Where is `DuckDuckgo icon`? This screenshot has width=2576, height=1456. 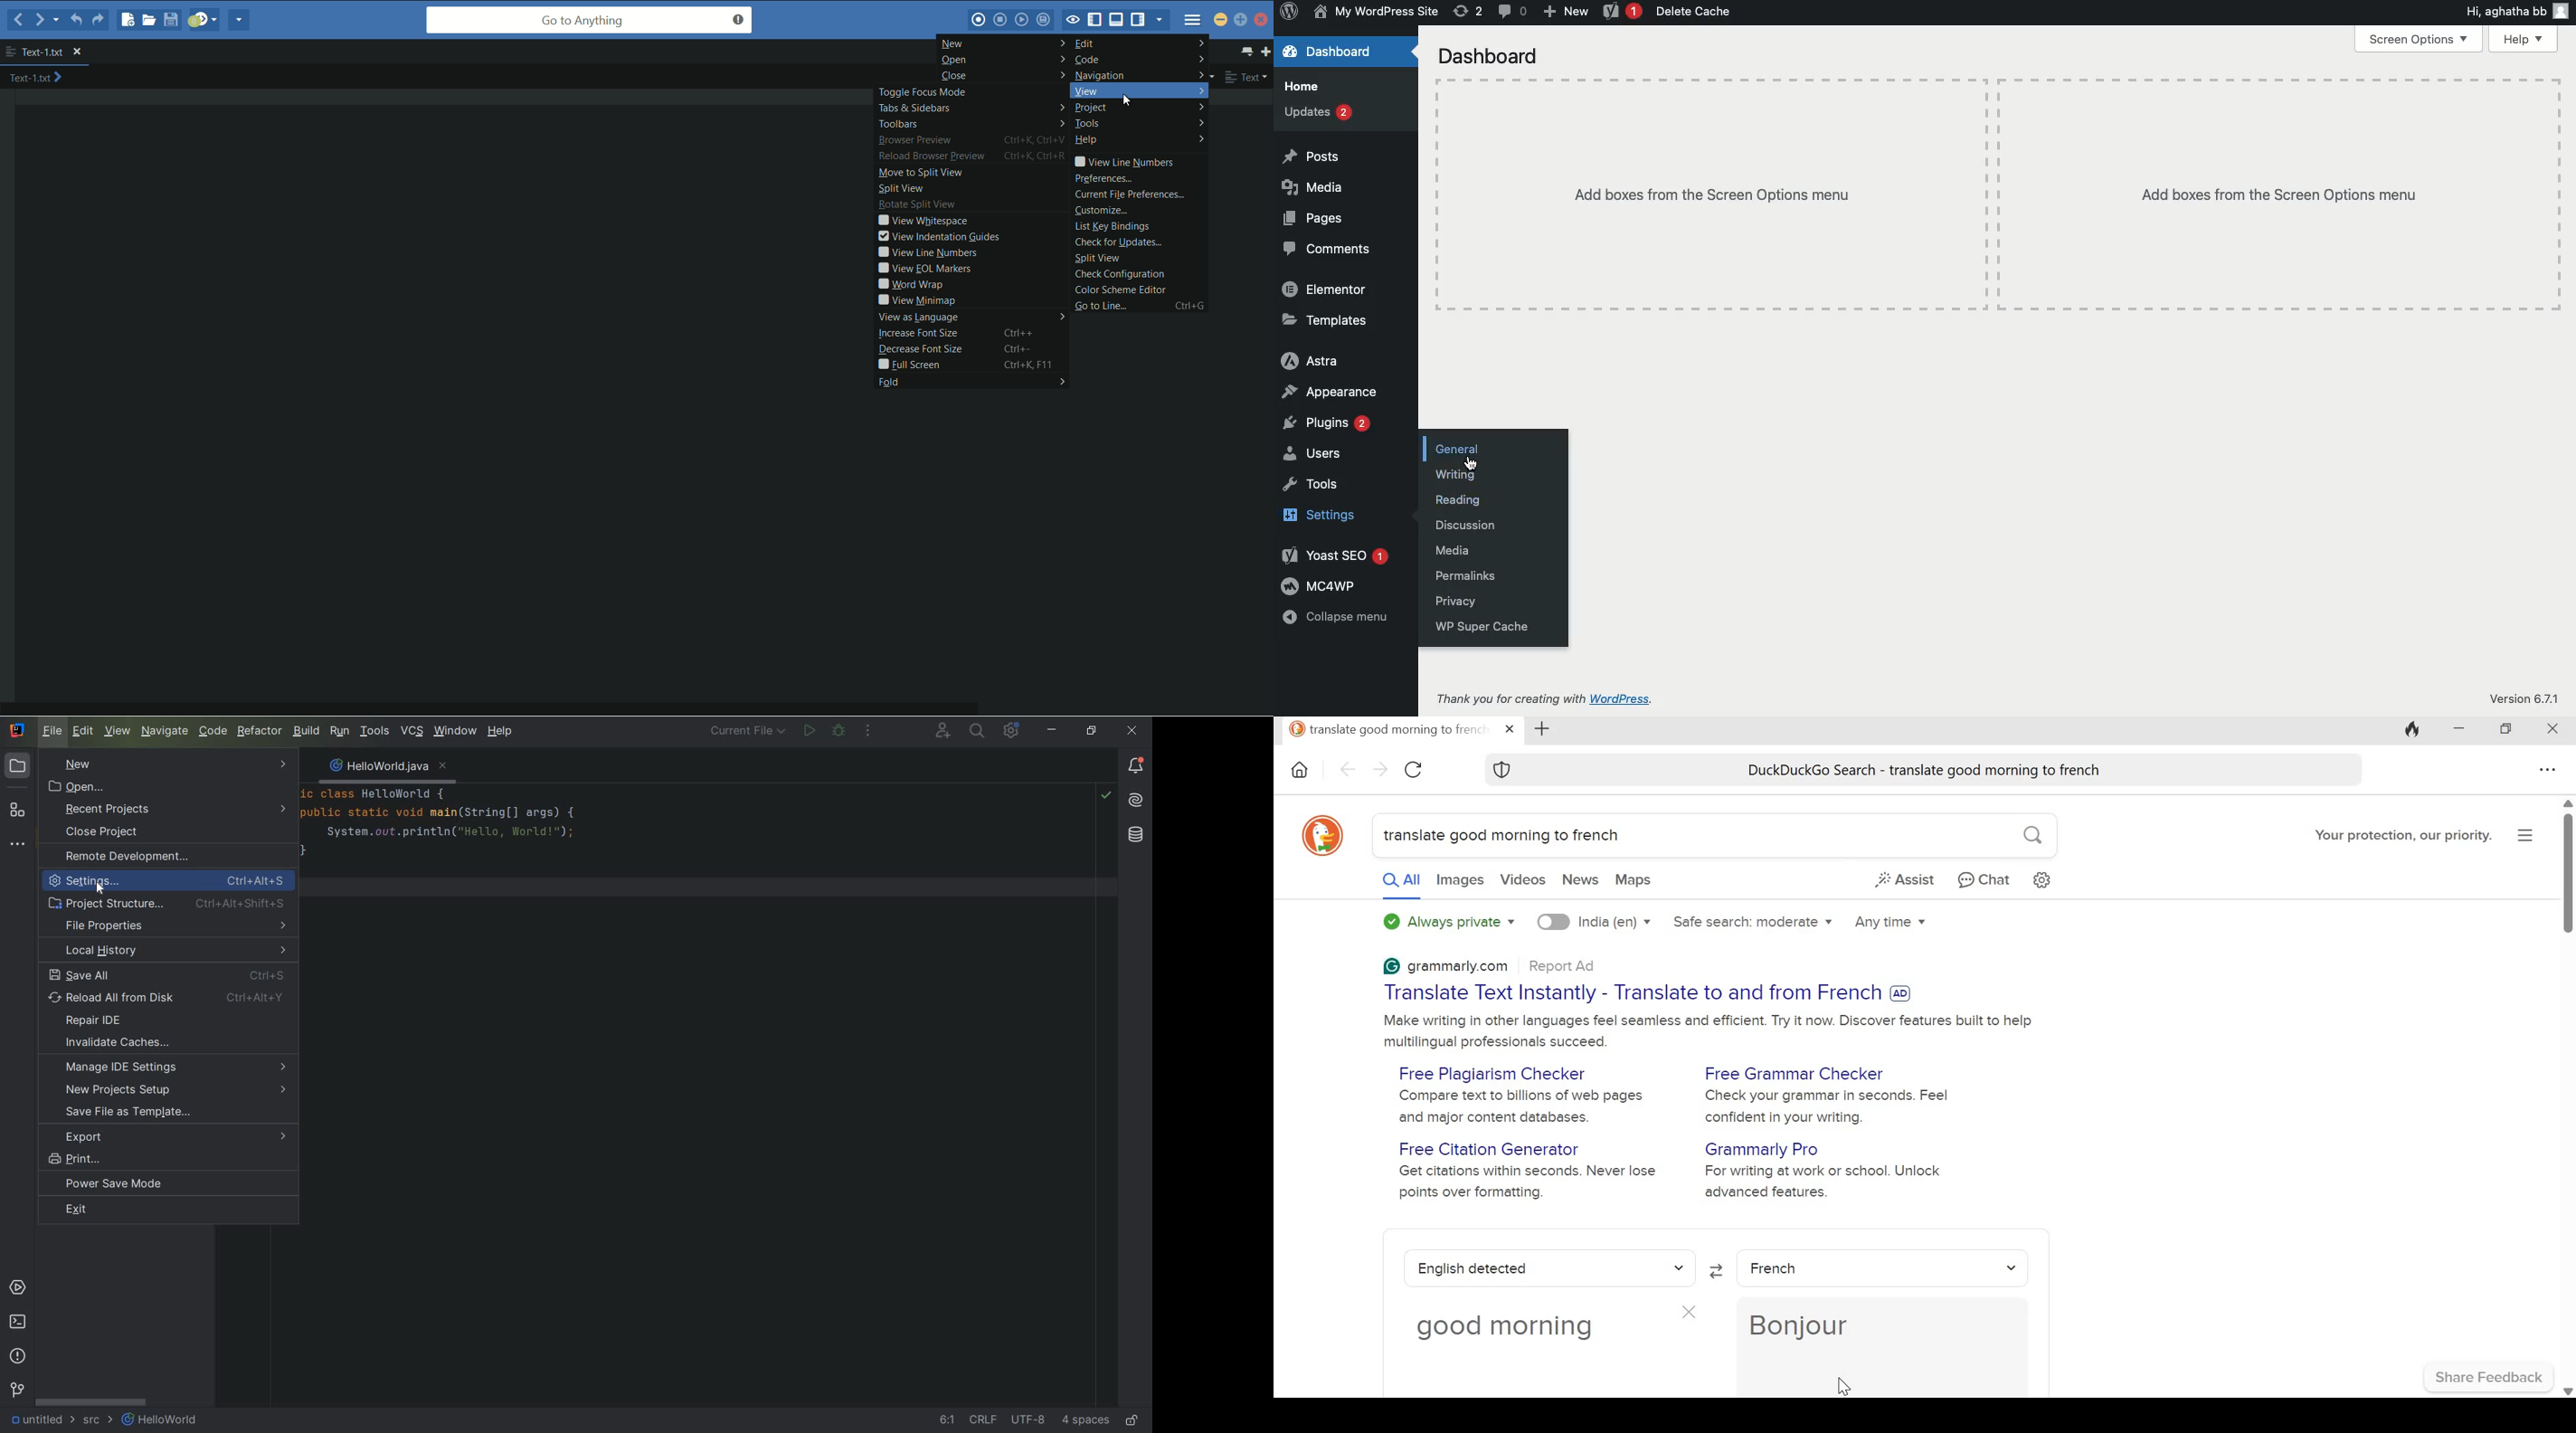 DuckDuckgo icon is located at coordinates (1320, 838).